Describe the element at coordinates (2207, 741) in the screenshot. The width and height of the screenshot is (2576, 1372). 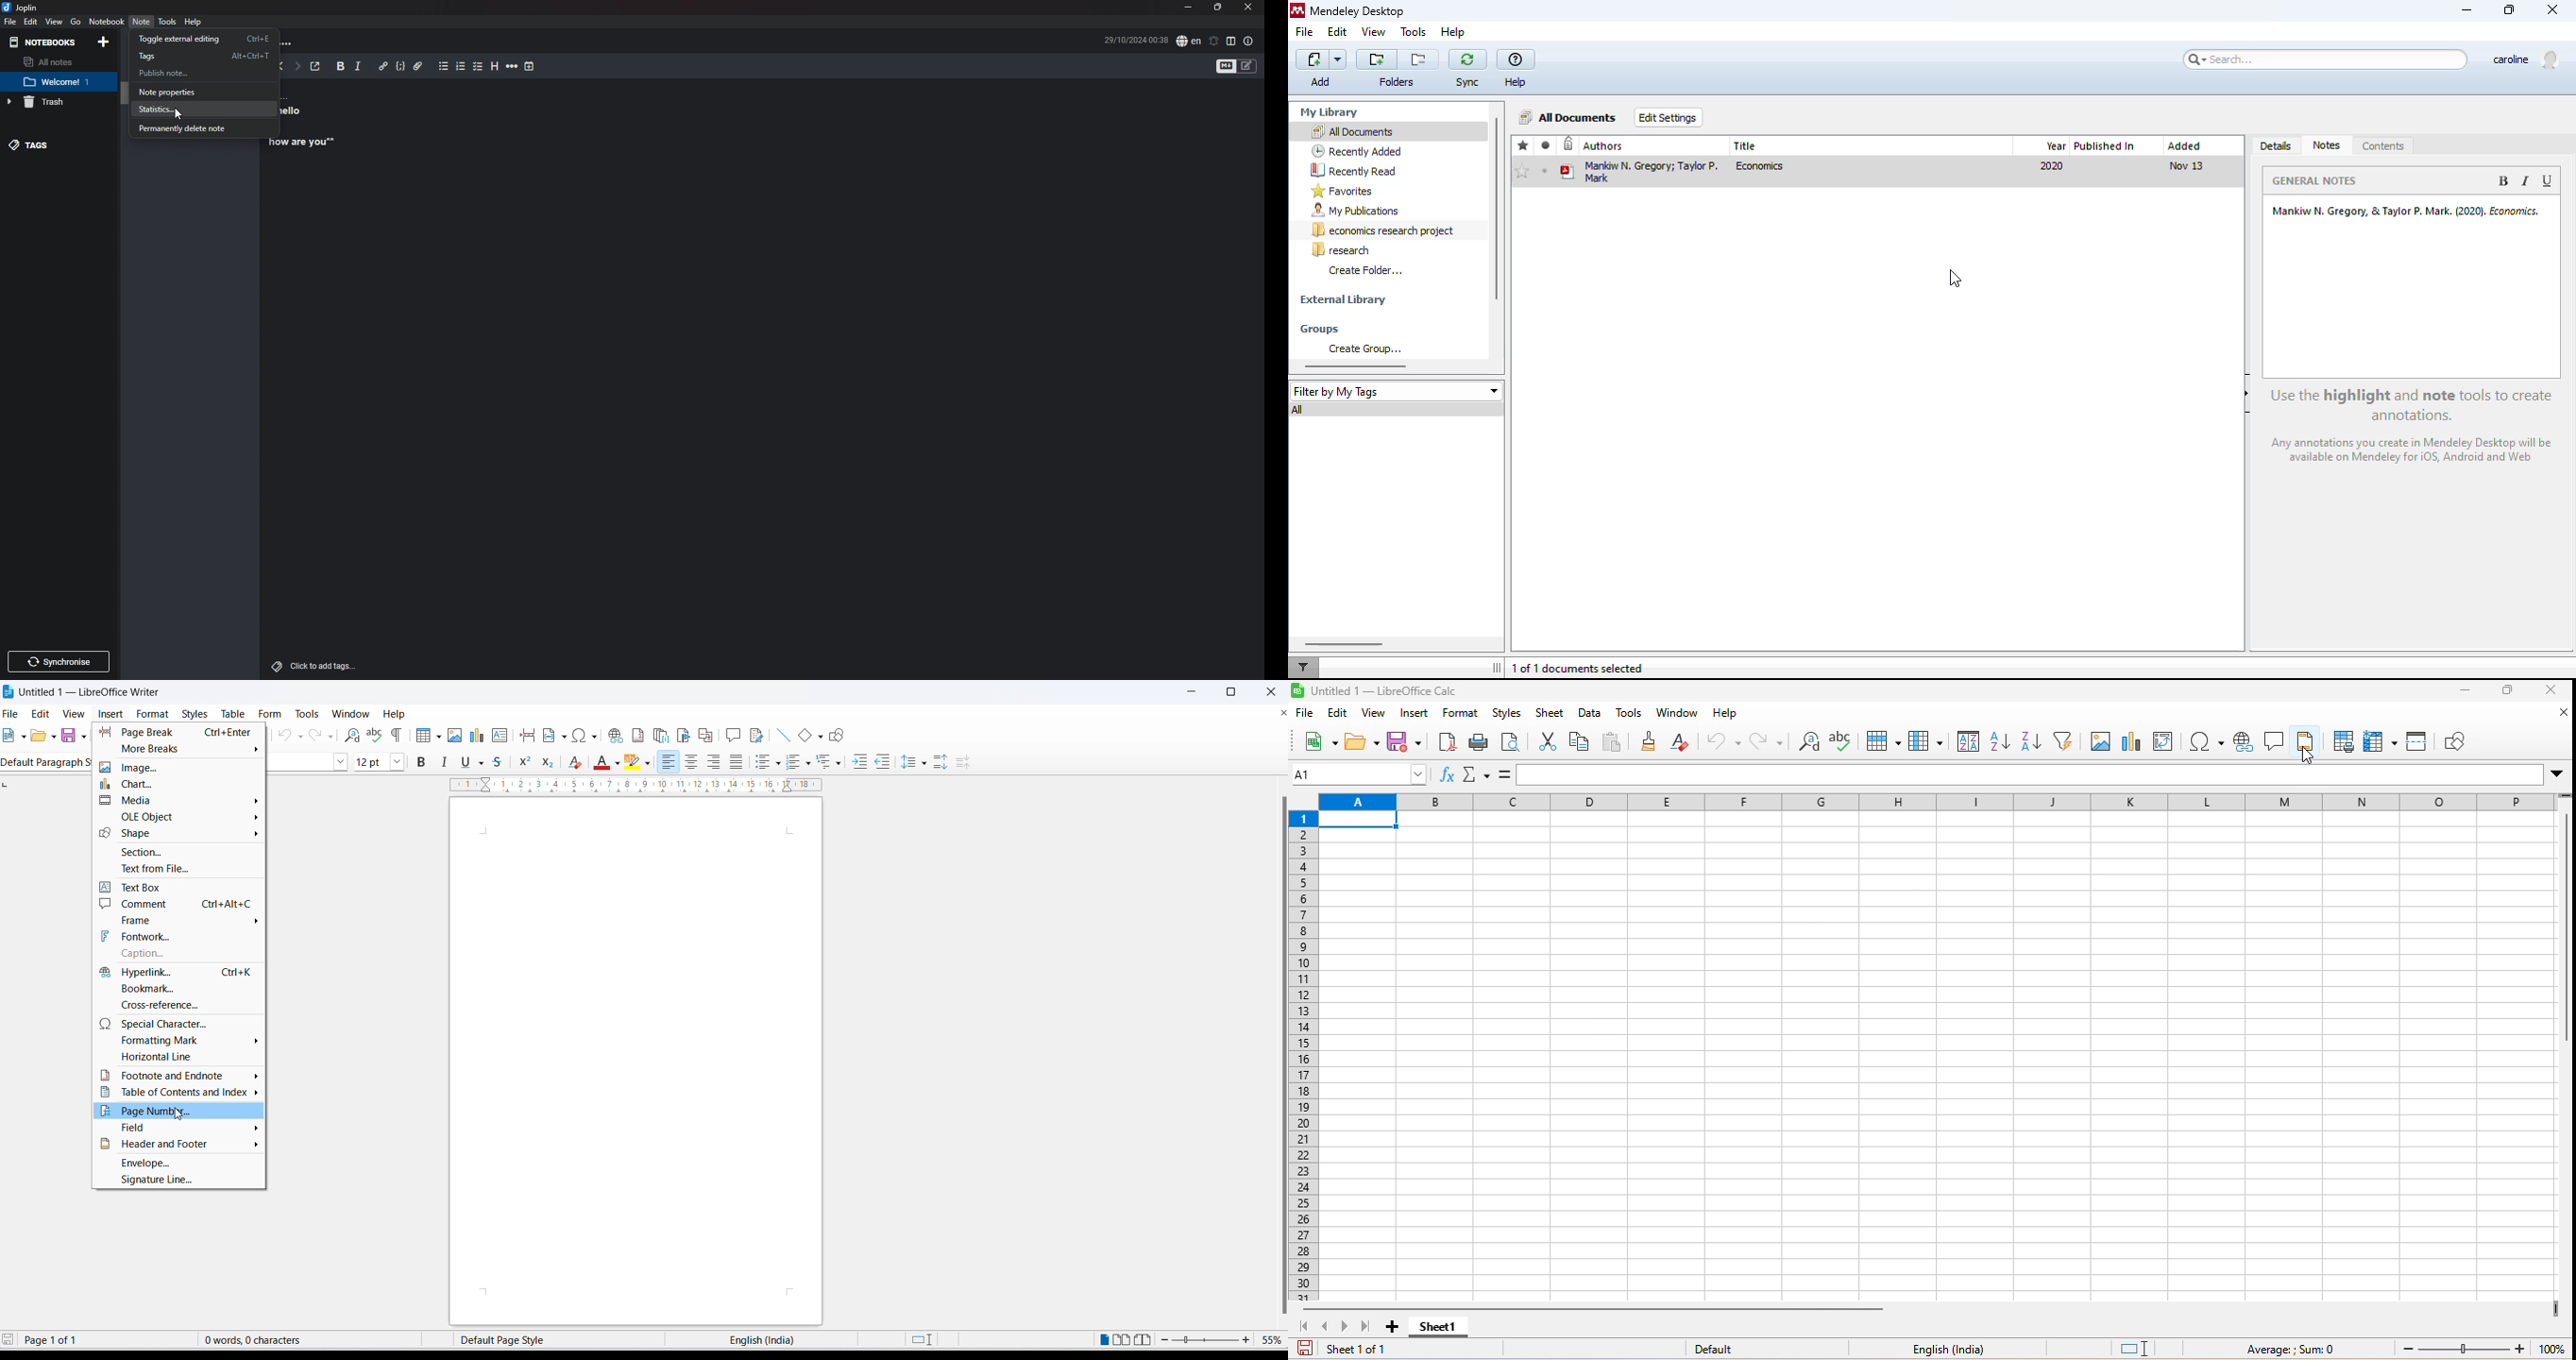
I see `special character` at that location.